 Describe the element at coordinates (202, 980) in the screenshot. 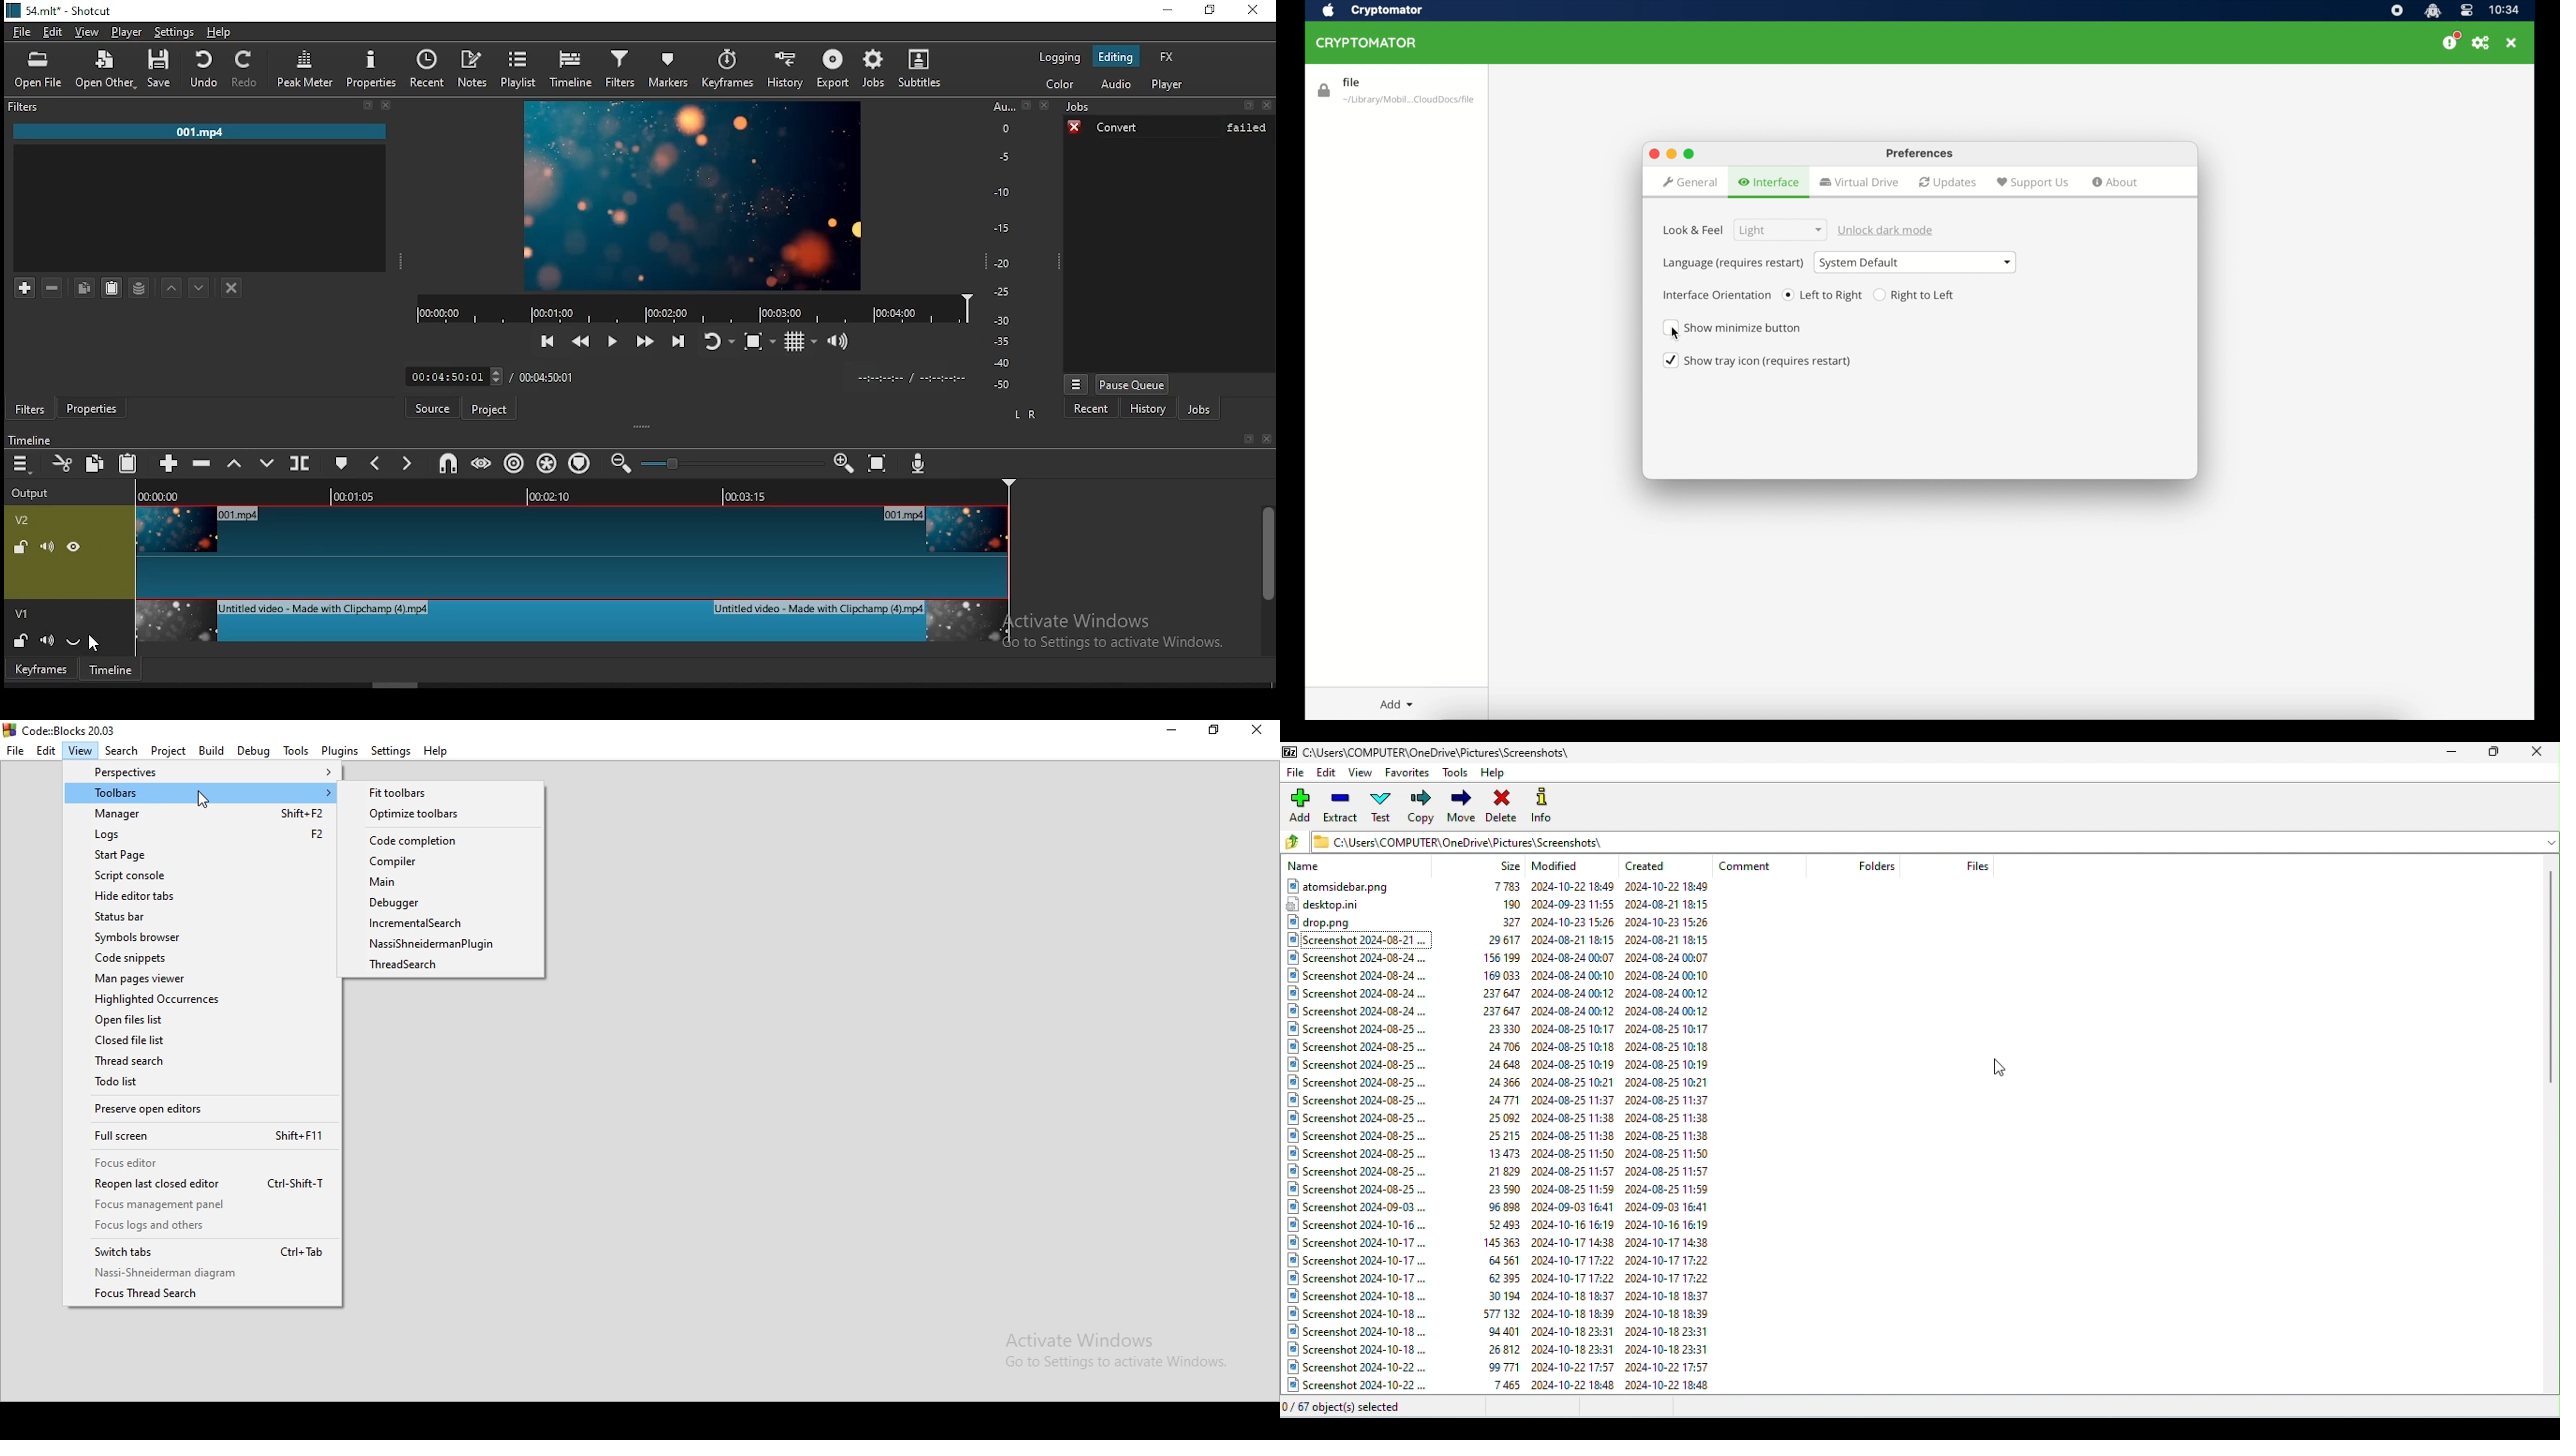

I see `Man pages viewer ` at that location.